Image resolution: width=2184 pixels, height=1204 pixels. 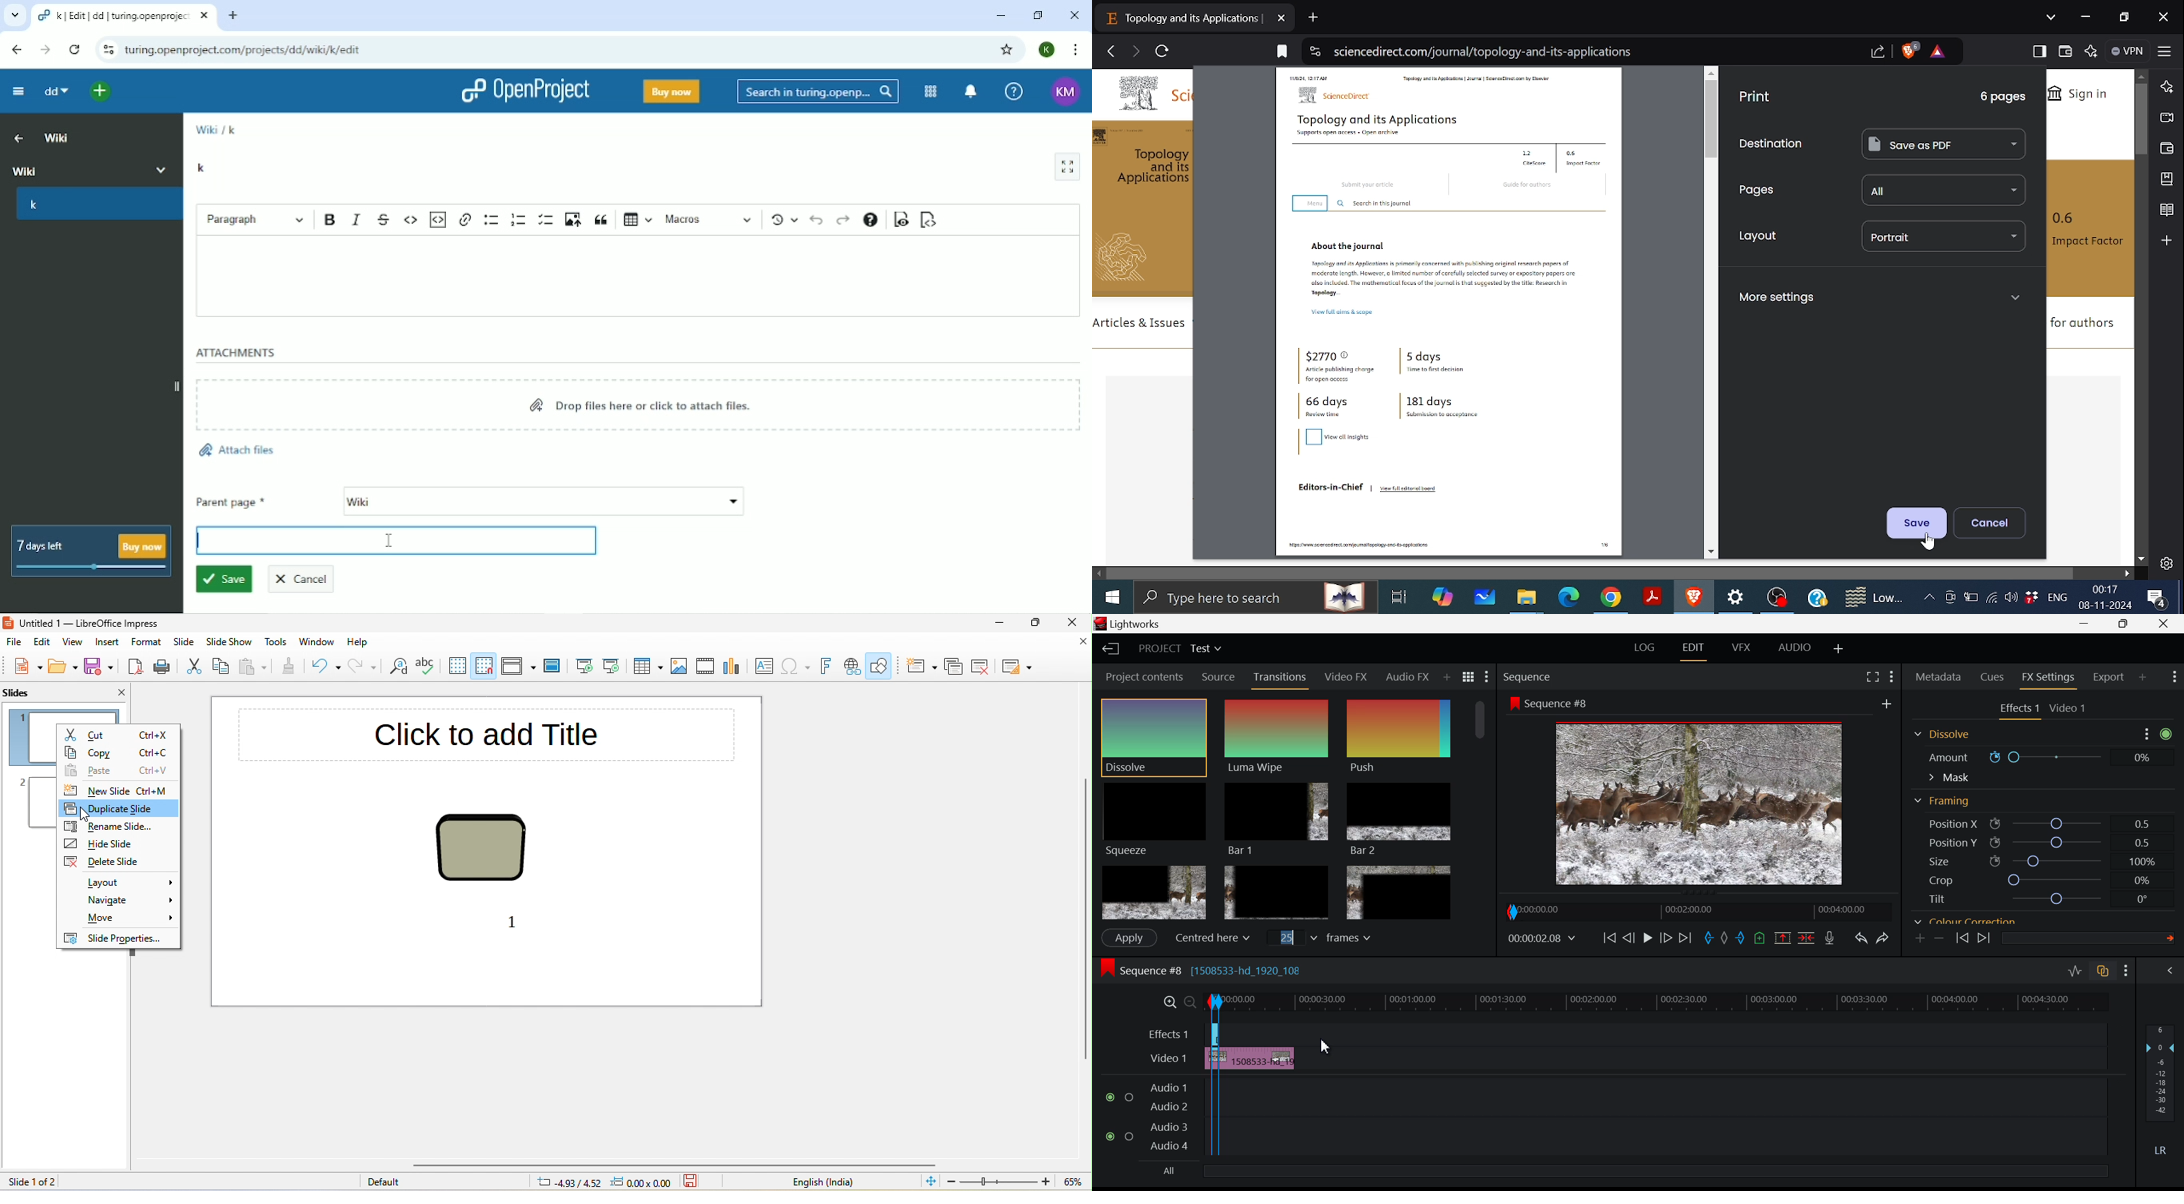 What do you see at coordinates (1276, 820) in the screenshot?
I see `Bar 1` at bounding box center [1276, 820].